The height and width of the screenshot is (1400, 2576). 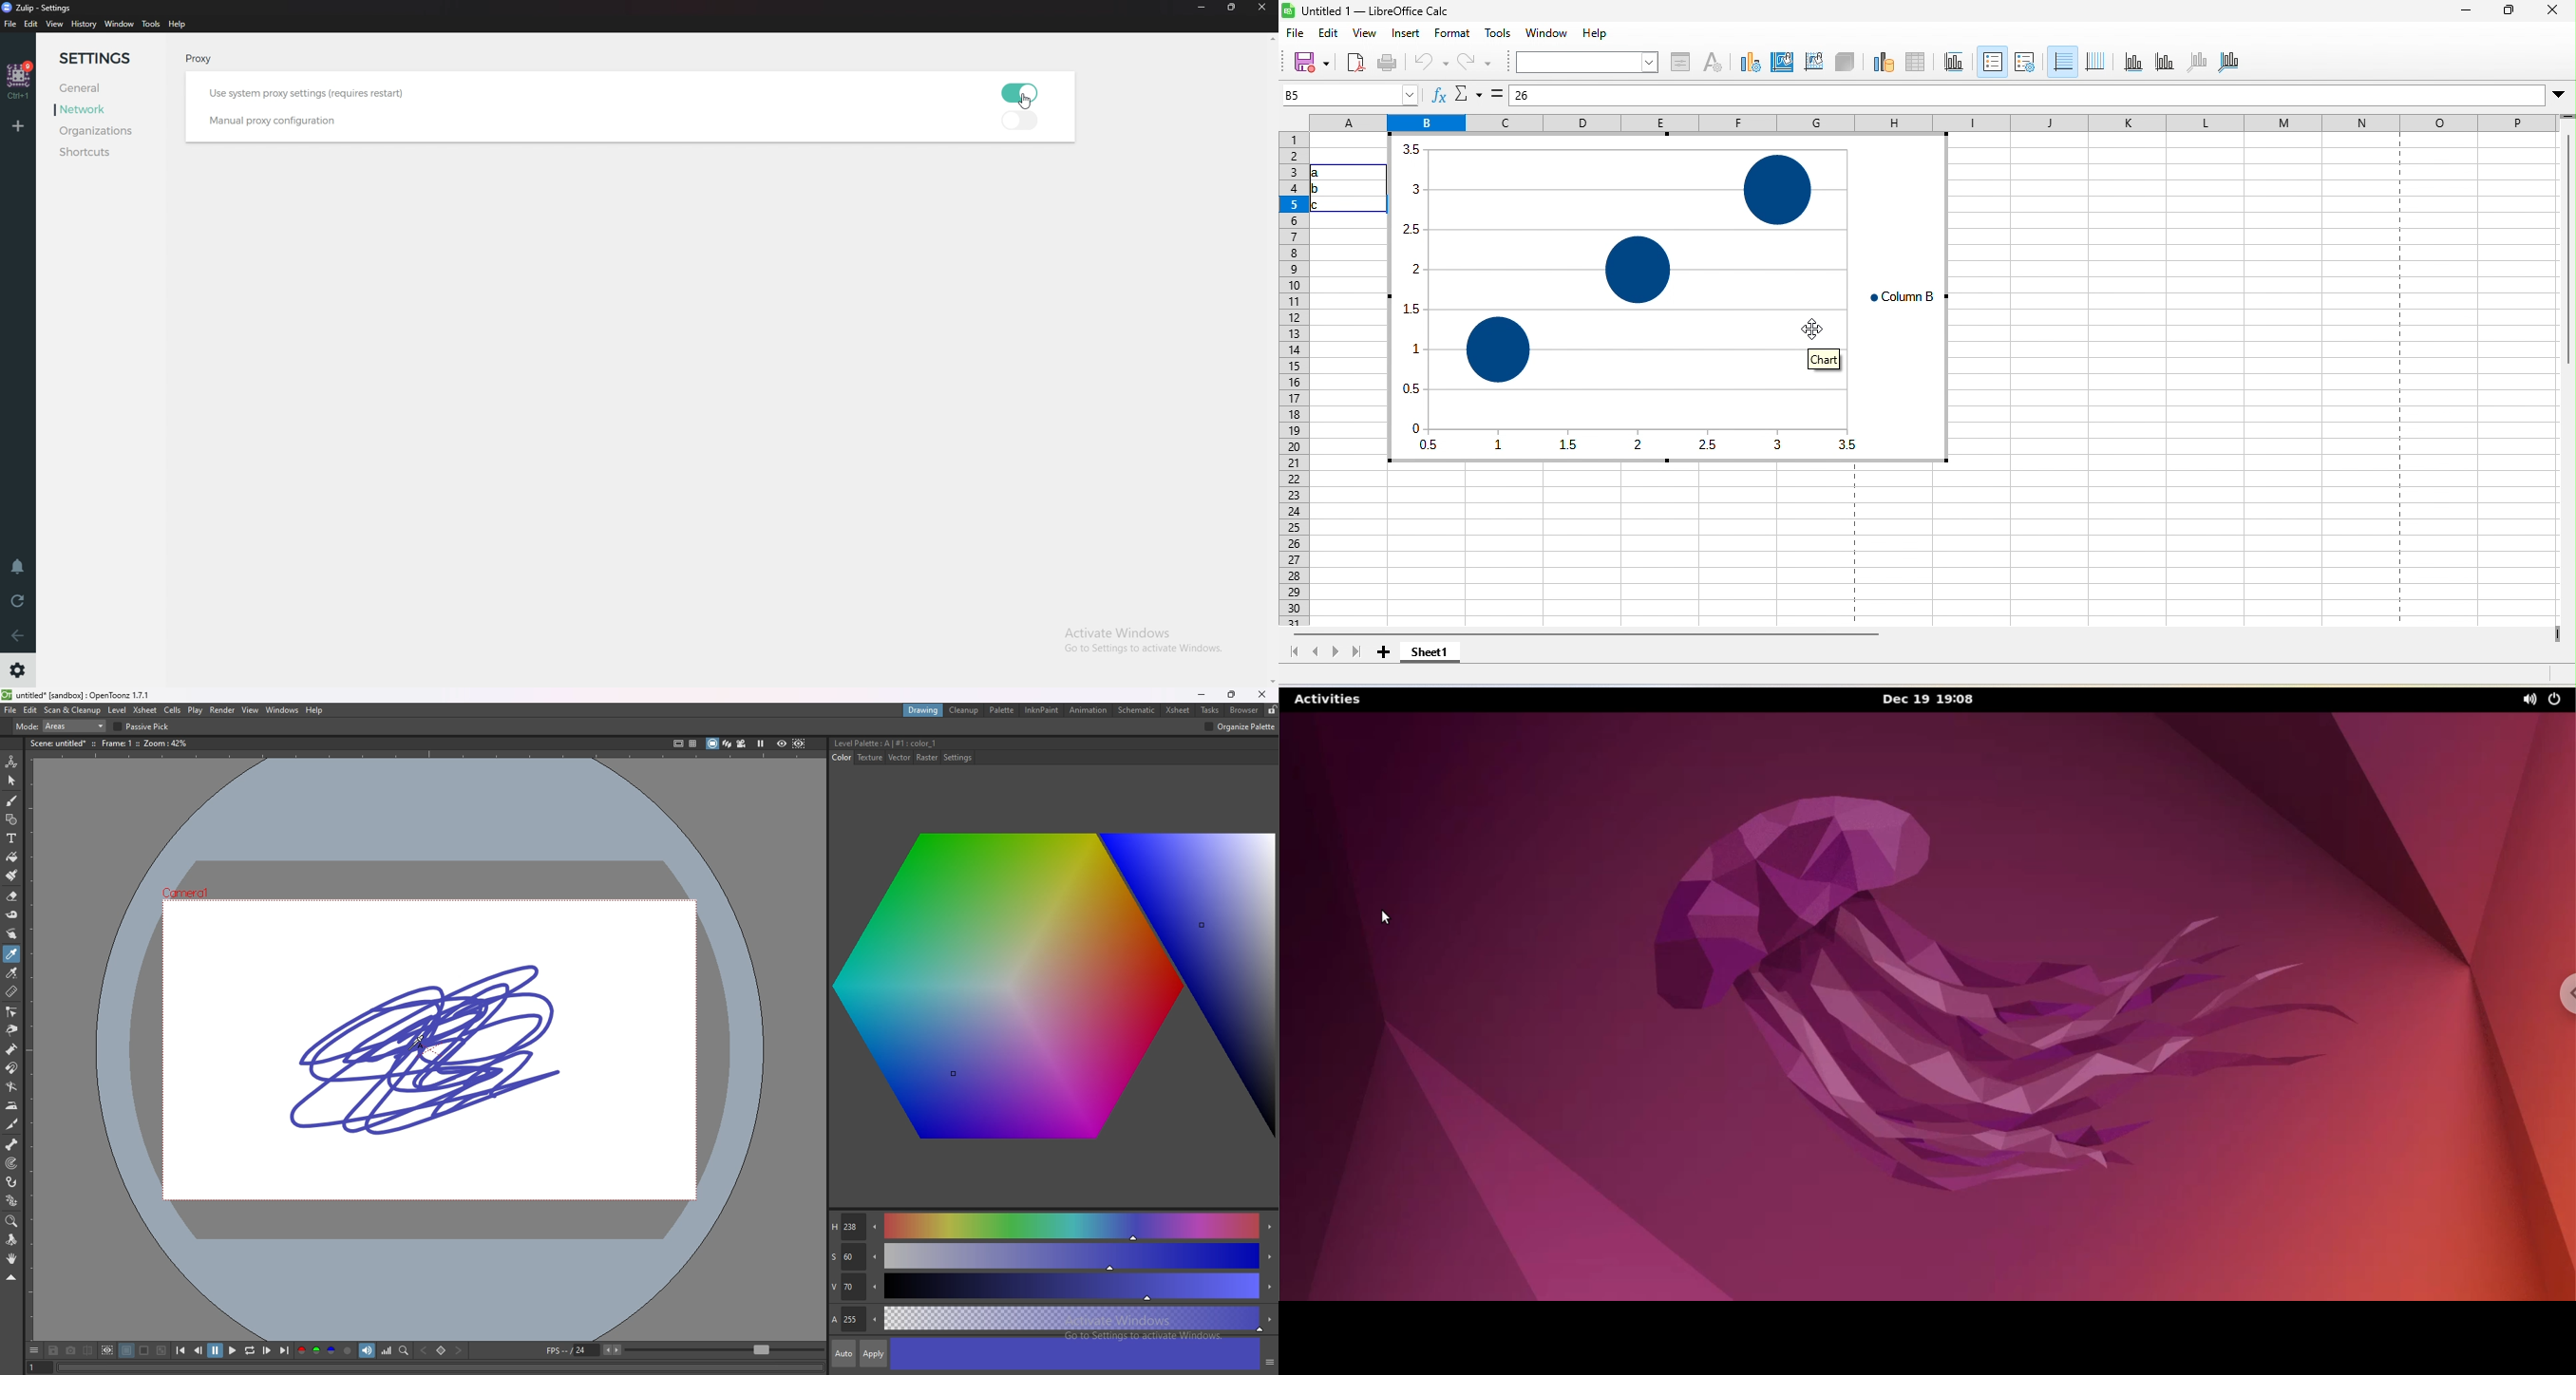 What do you see at coordinates (459, 1350) in the screenshot?
I see `next key` at bounding box center [459, 1350].